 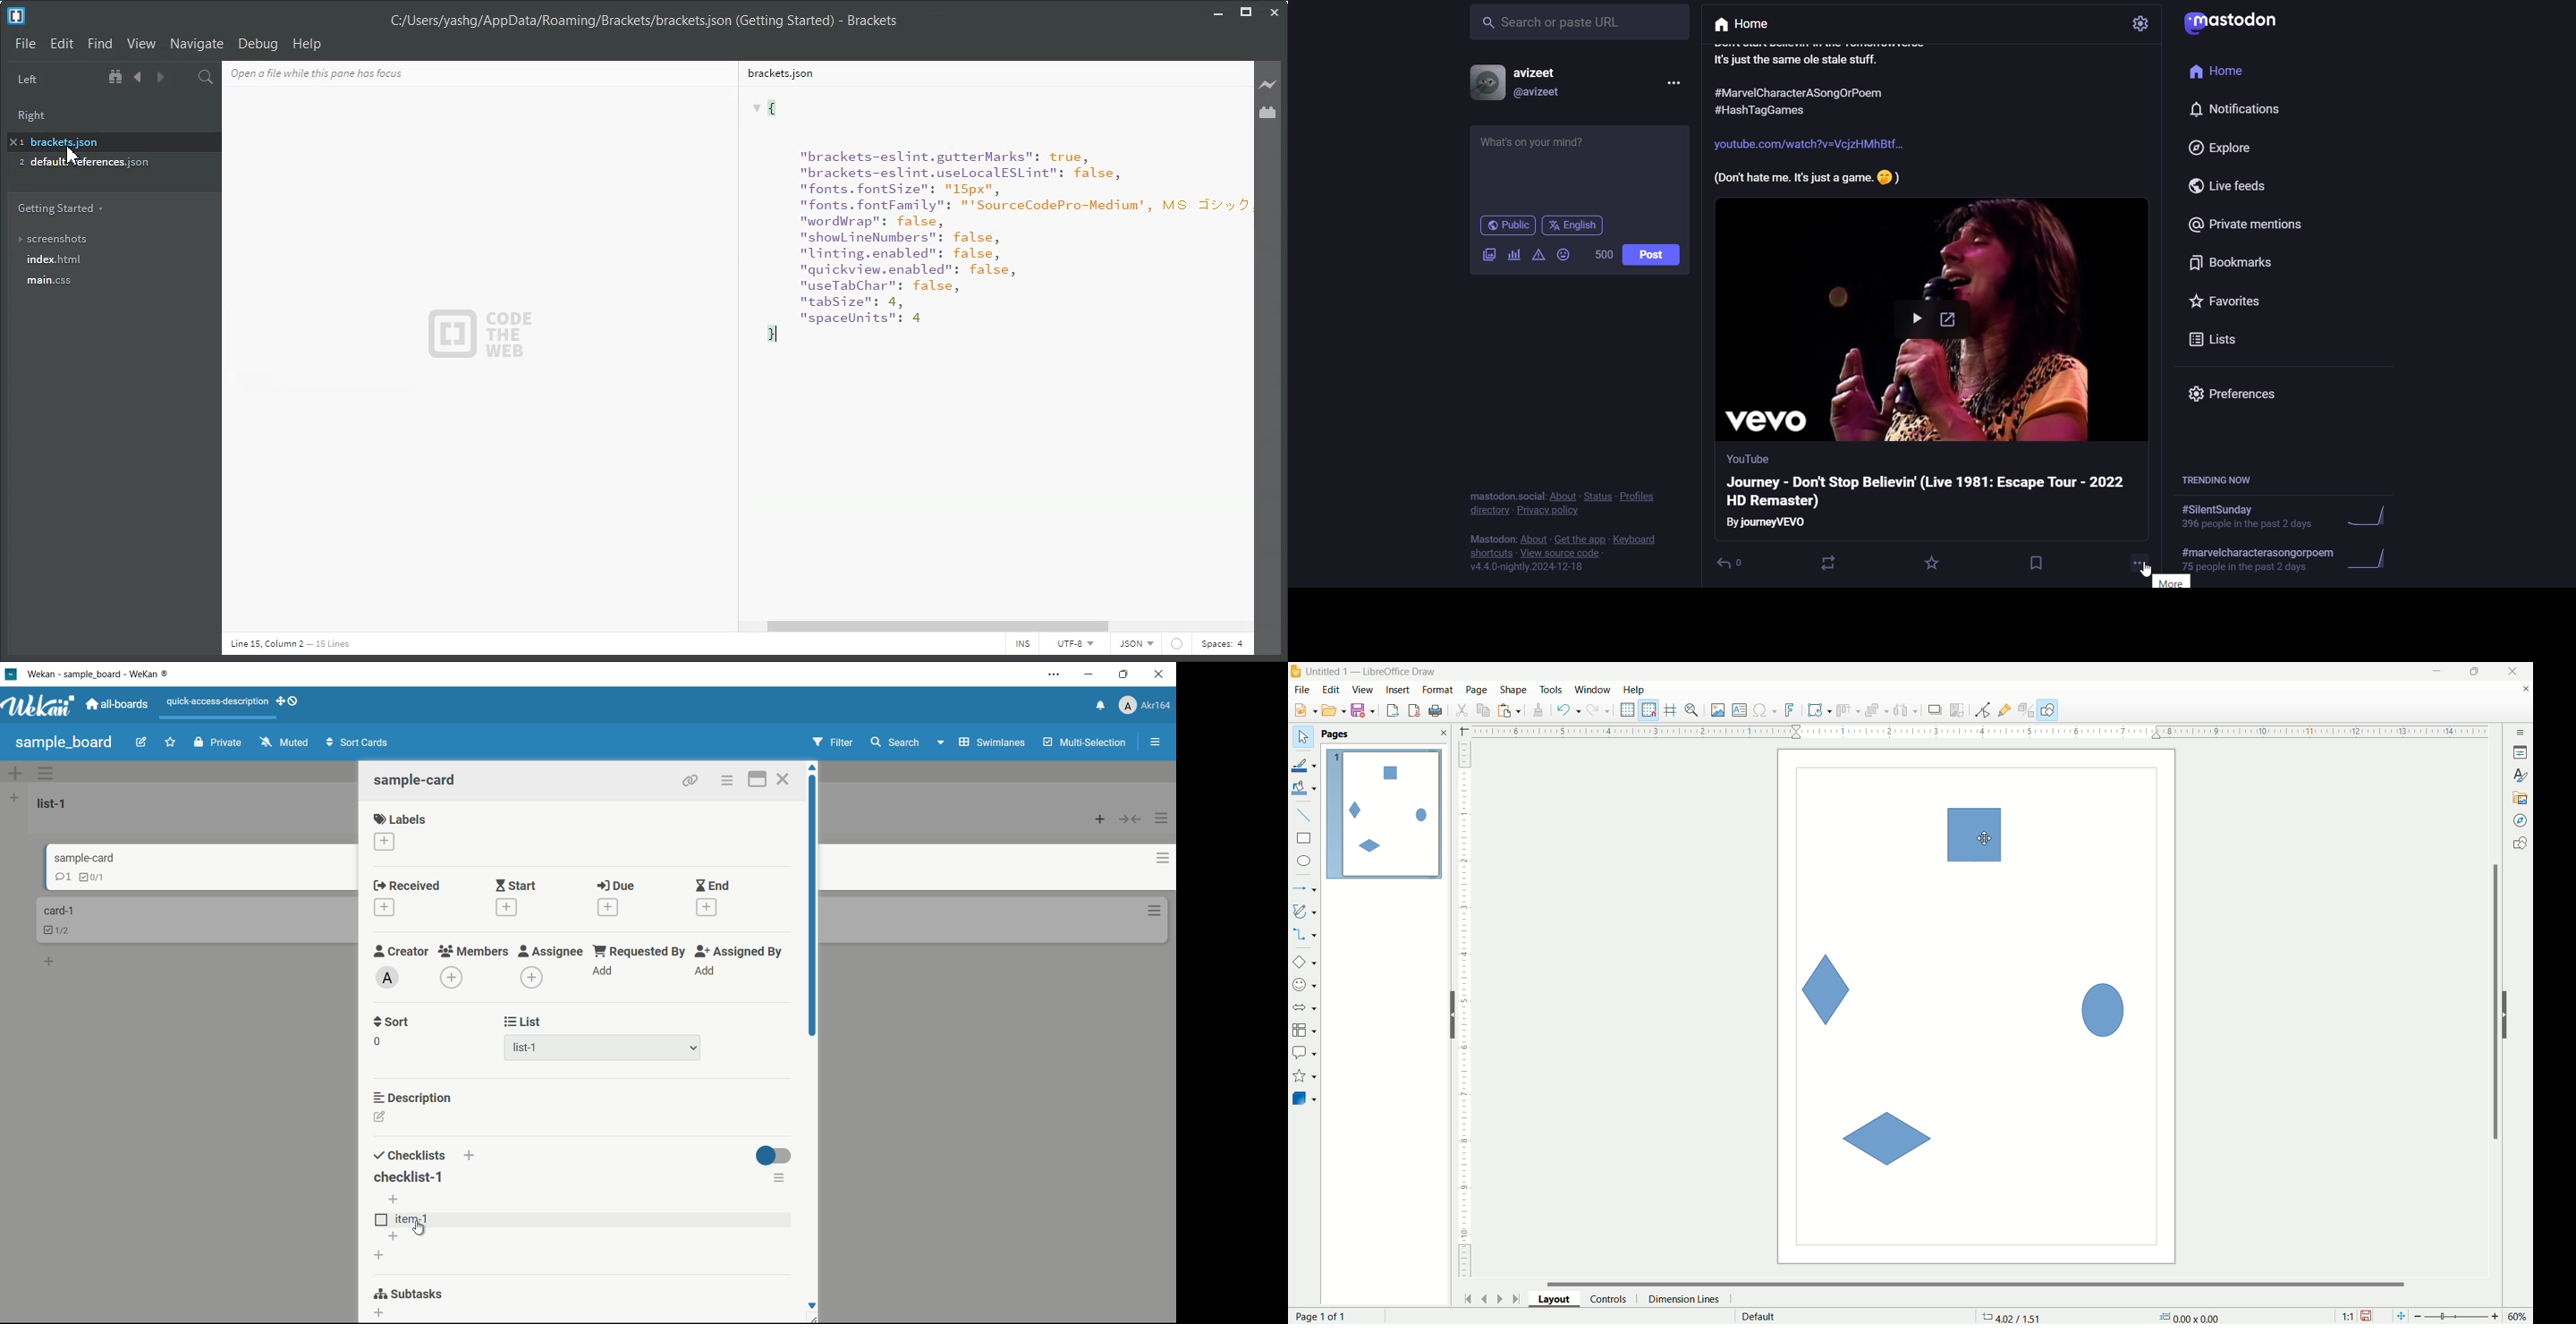 I want to click on window, so click(x=1596, y=691).